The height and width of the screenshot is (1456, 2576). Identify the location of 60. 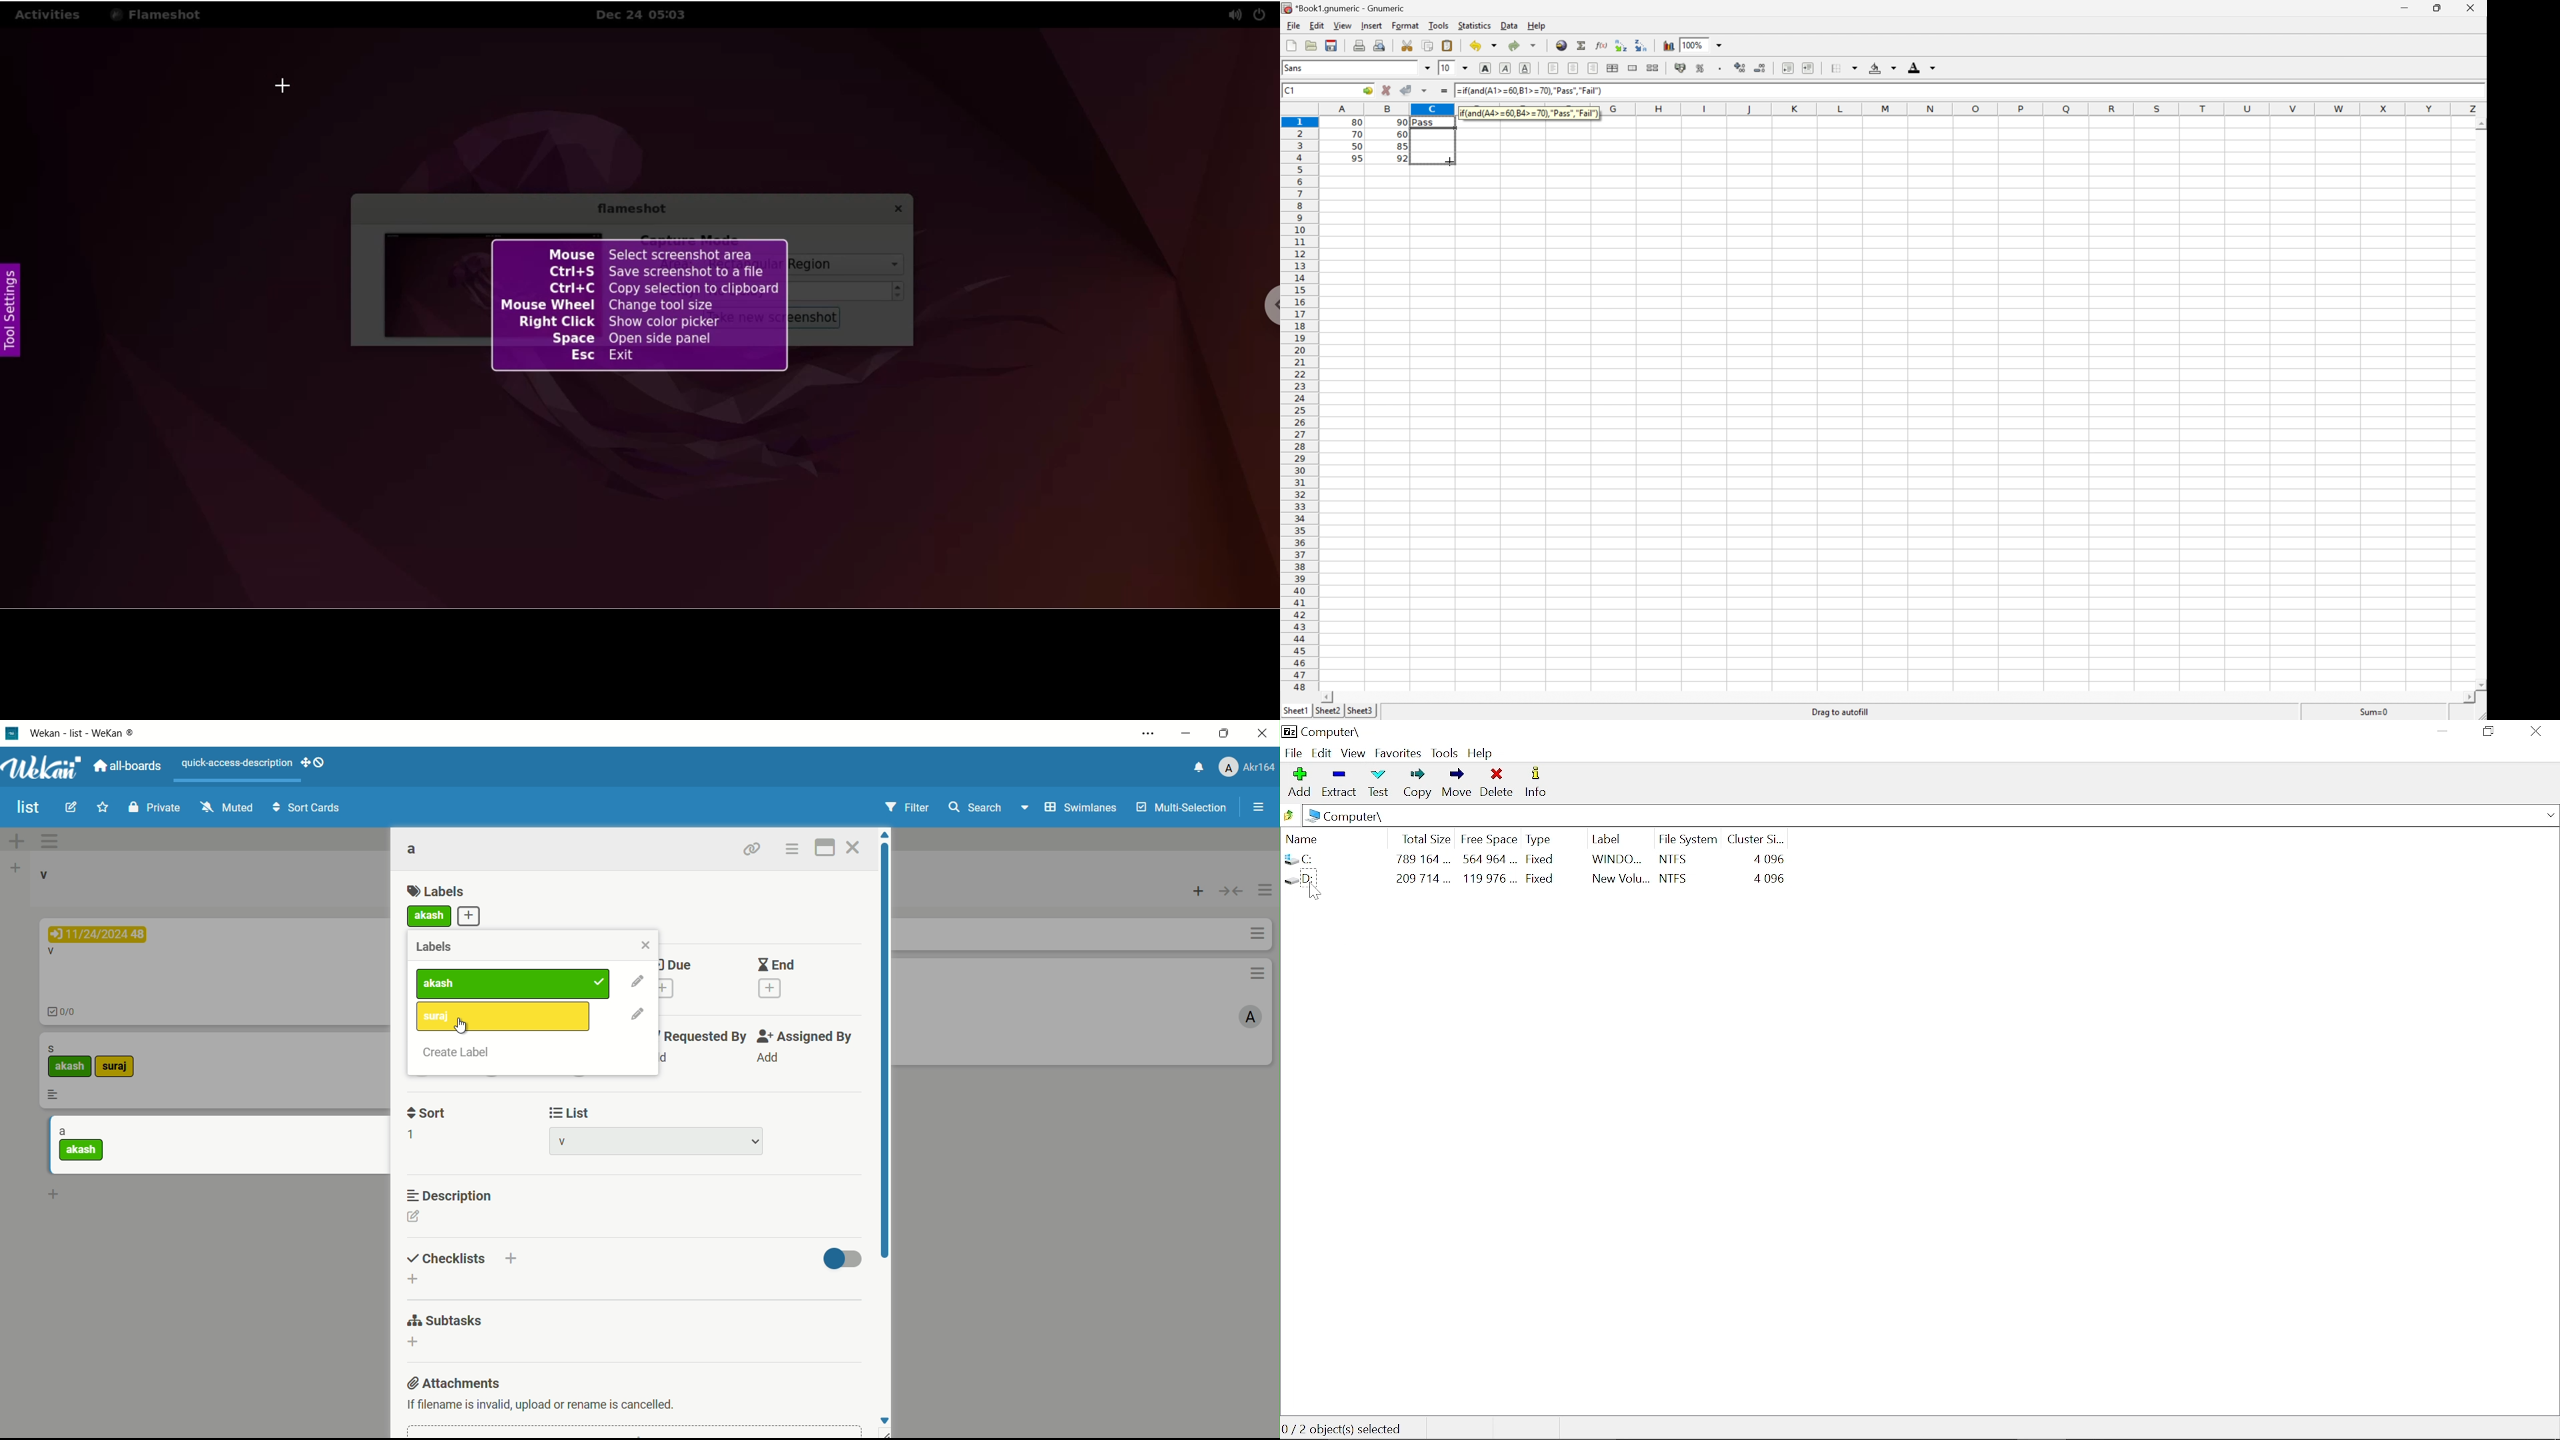
(1402, 134).